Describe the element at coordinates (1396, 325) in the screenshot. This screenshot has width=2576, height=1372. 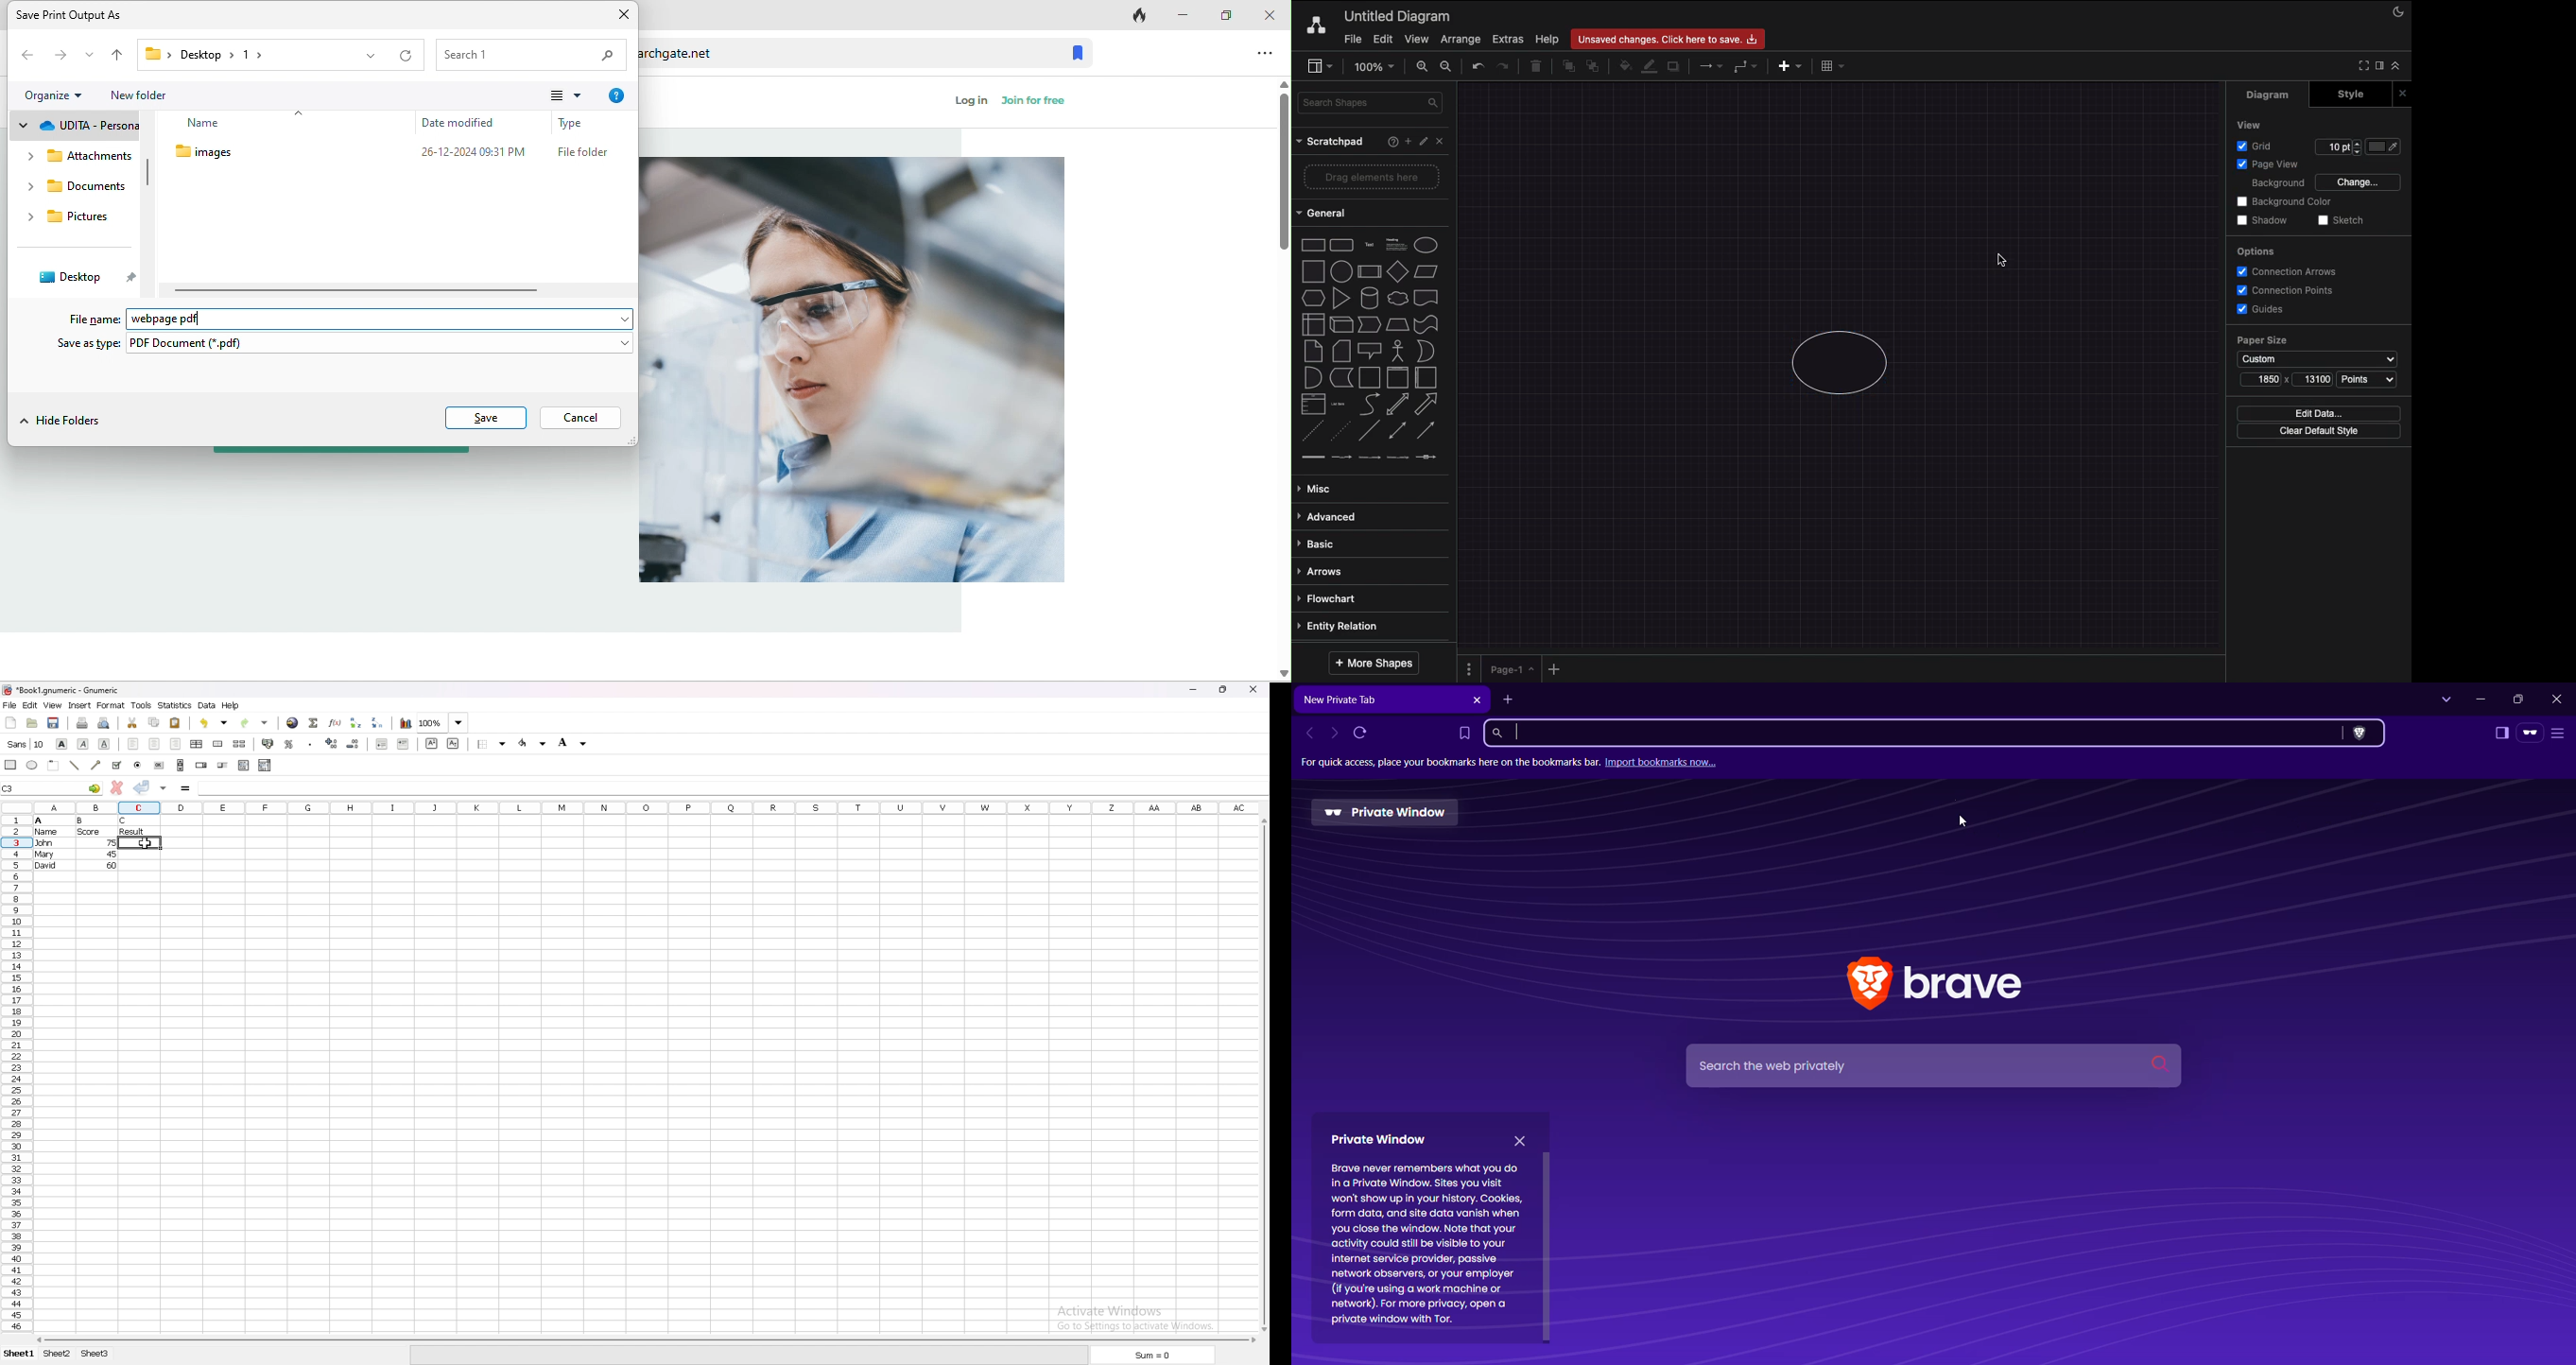
I see `Trapezoid` at that location.